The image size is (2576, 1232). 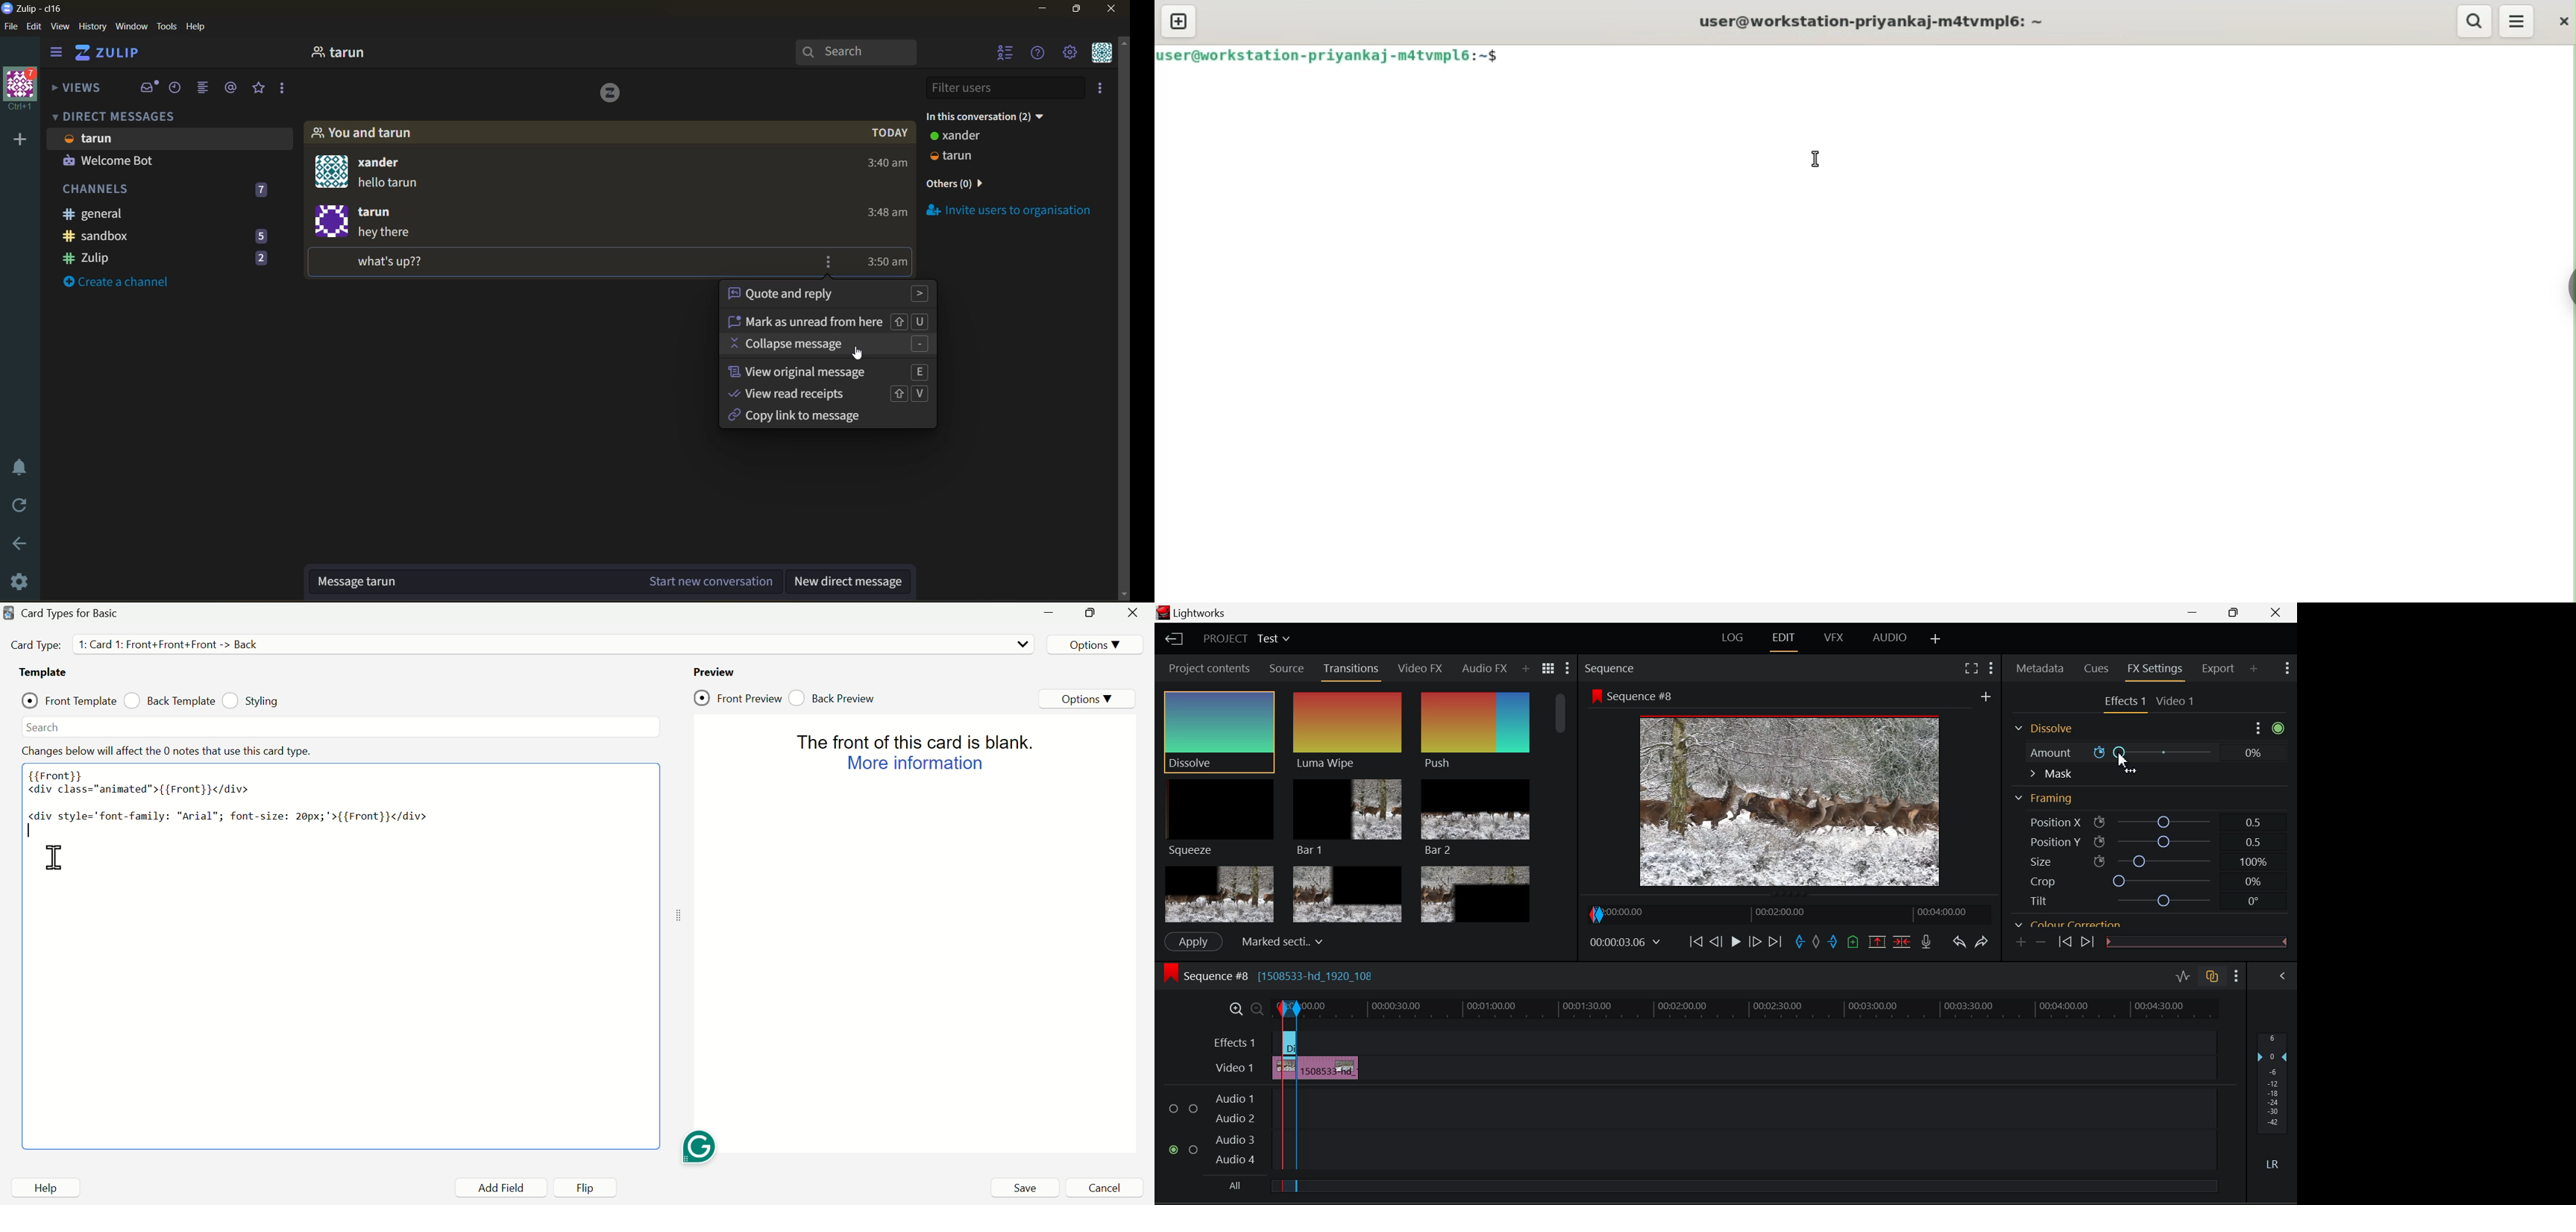 What do you see at coordinates (890, 264) in the screenshot?
I see `message timestamp` at bounding box center [890, 264].